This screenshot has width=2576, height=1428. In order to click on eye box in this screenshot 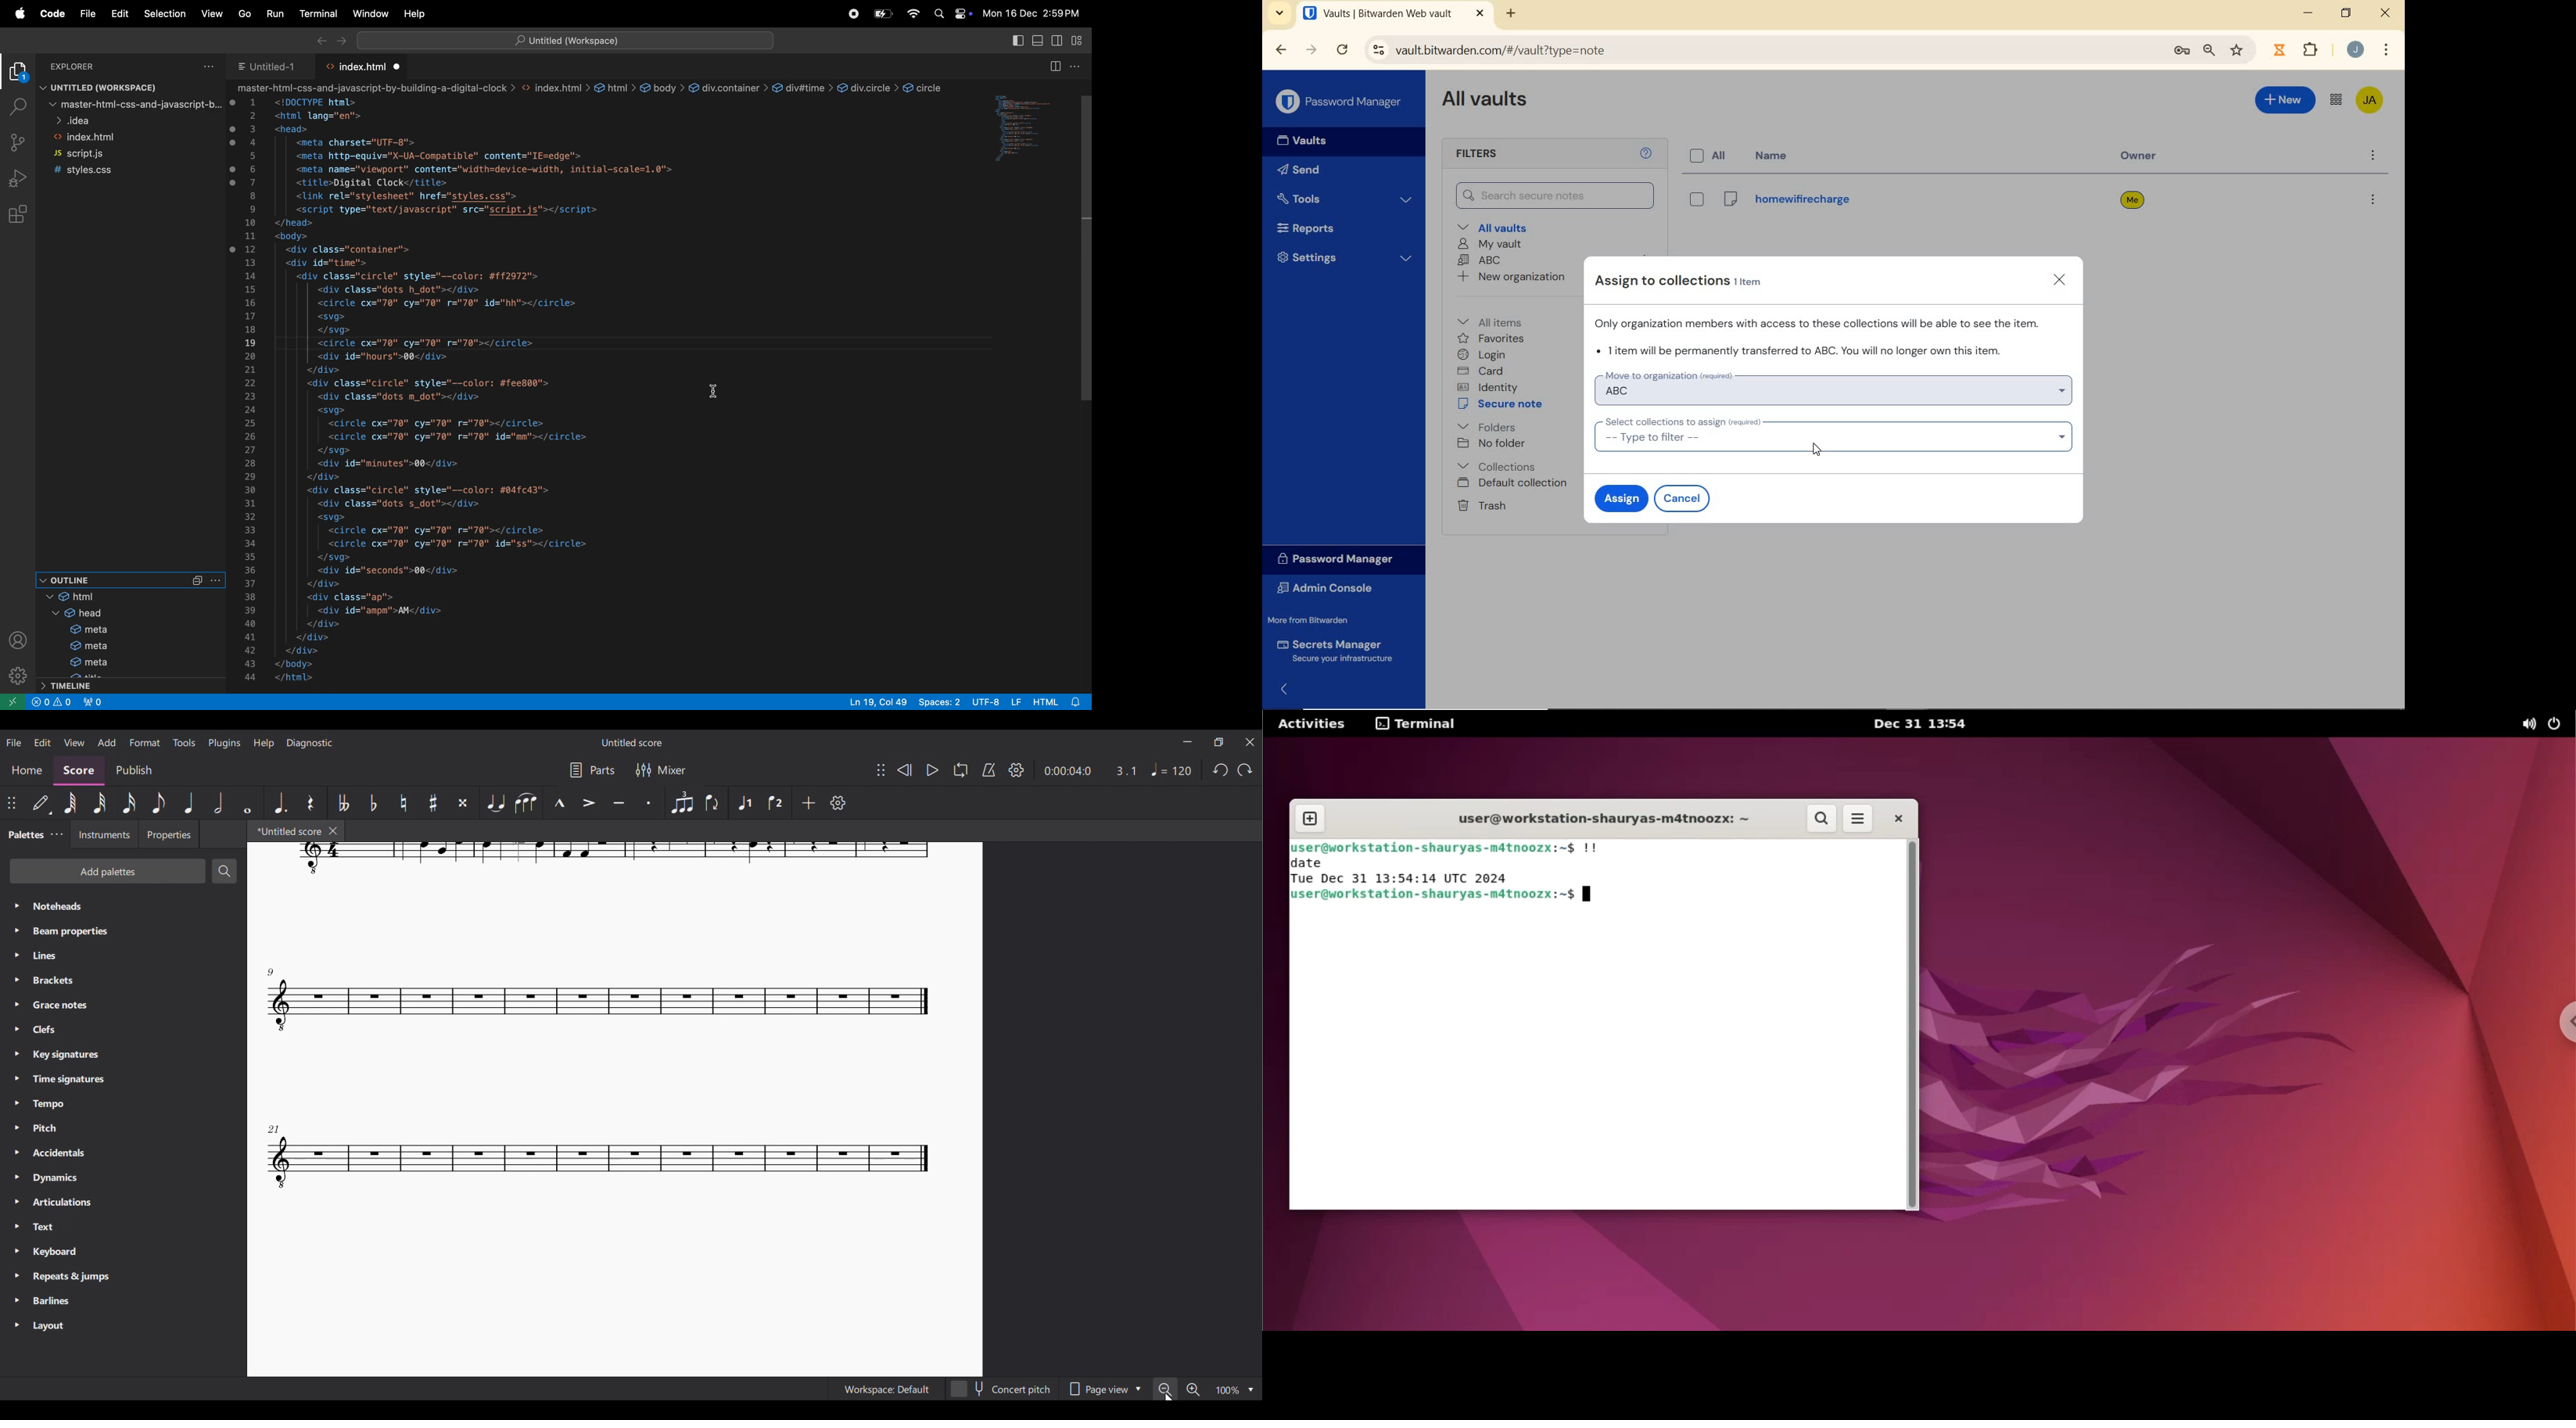, I will do `click(1695, 199)`.